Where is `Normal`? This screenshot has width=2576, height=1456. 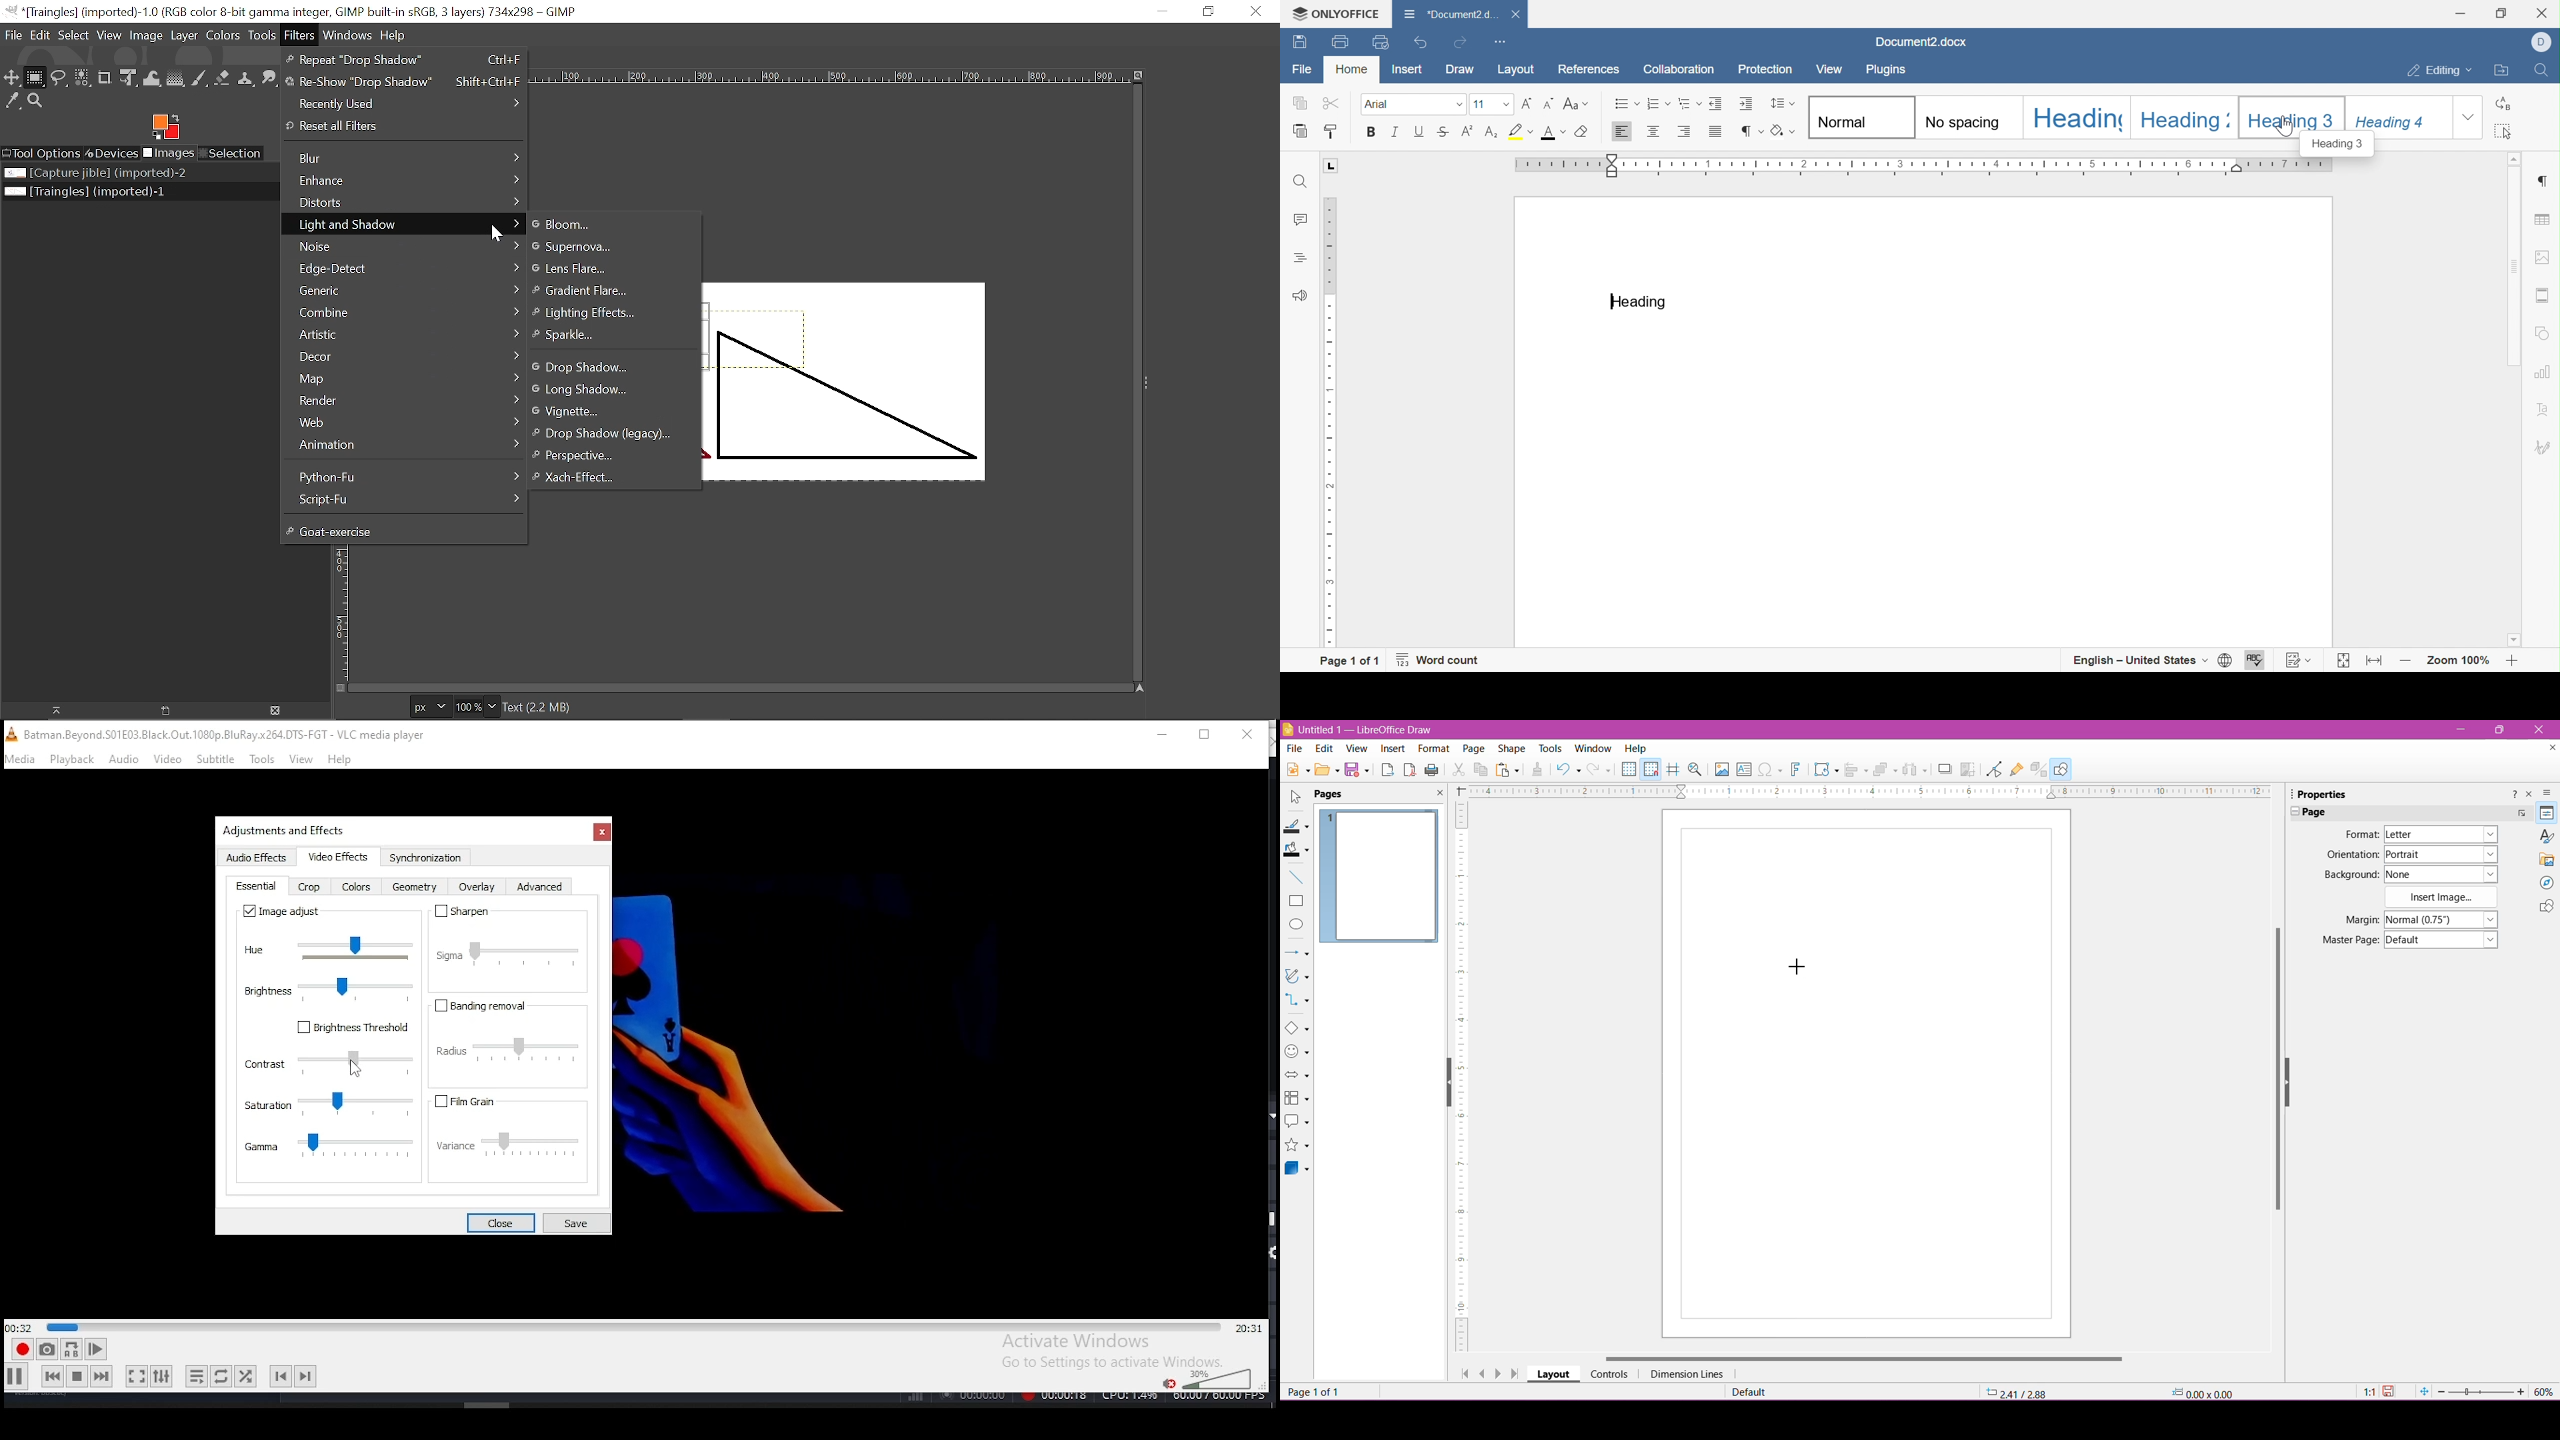 Normal is located at coordinates (1858, 117).